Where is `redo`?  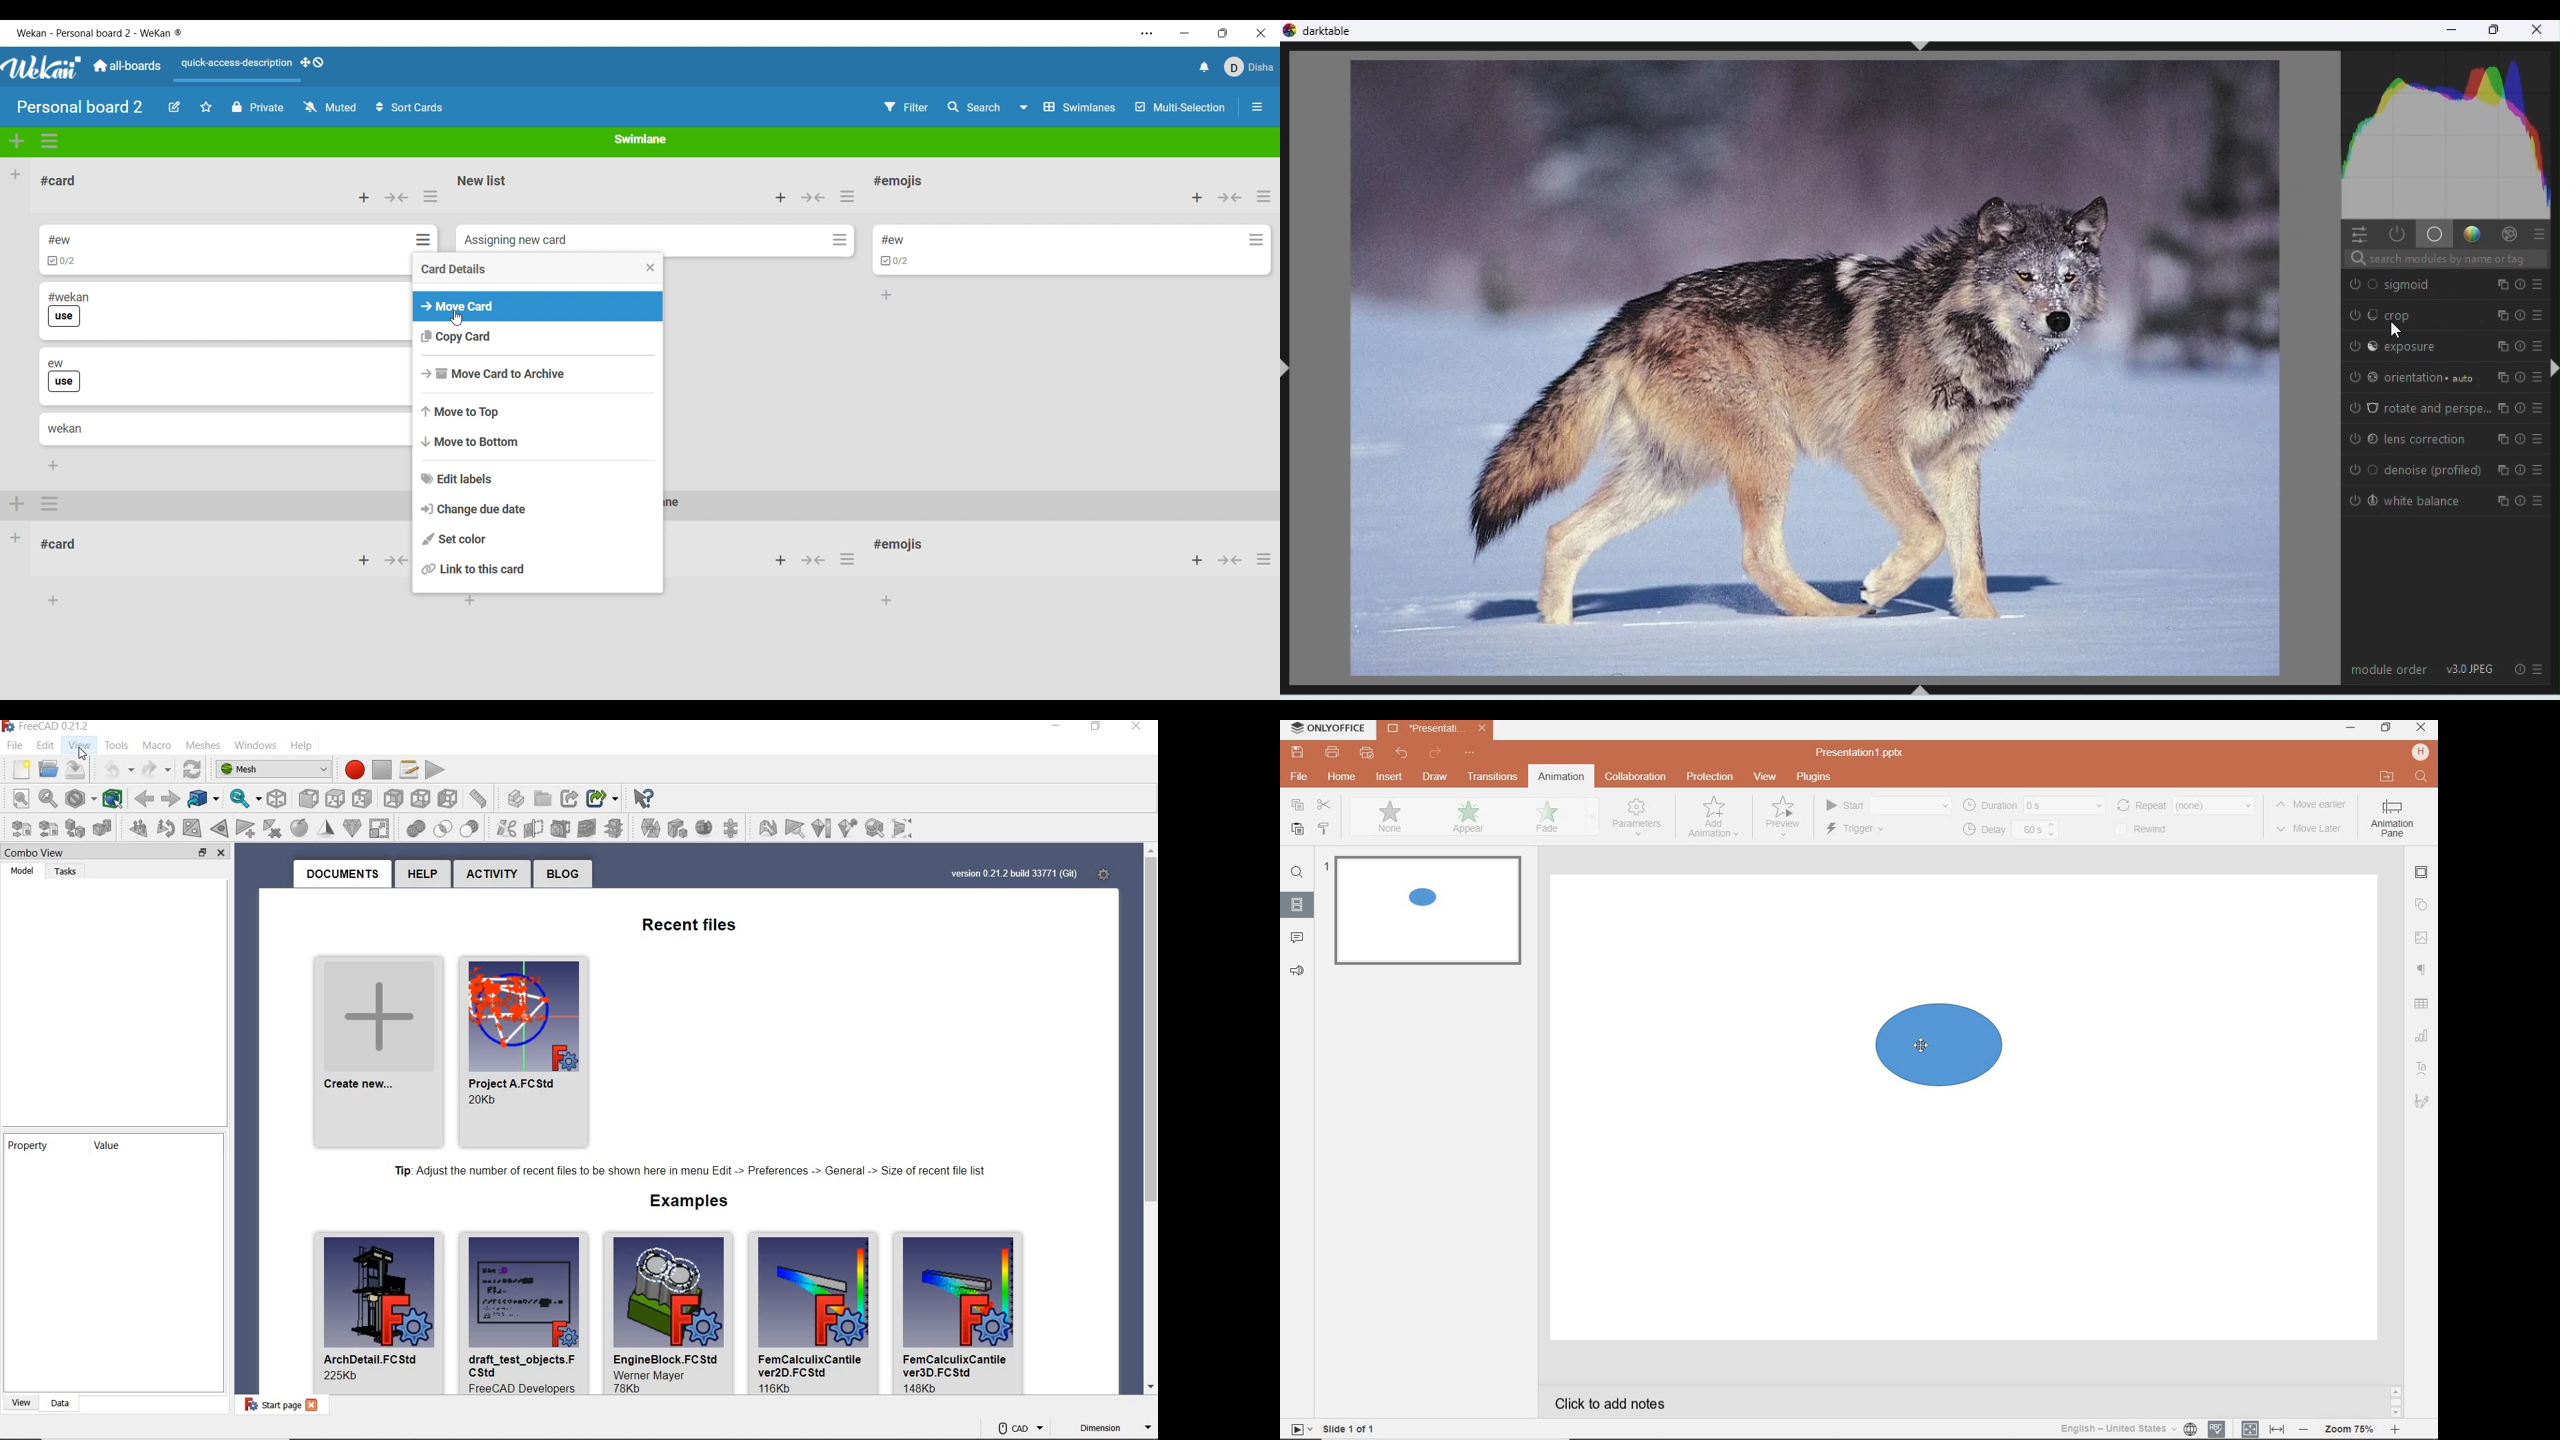 redo is located at coordinates (1434, 754).